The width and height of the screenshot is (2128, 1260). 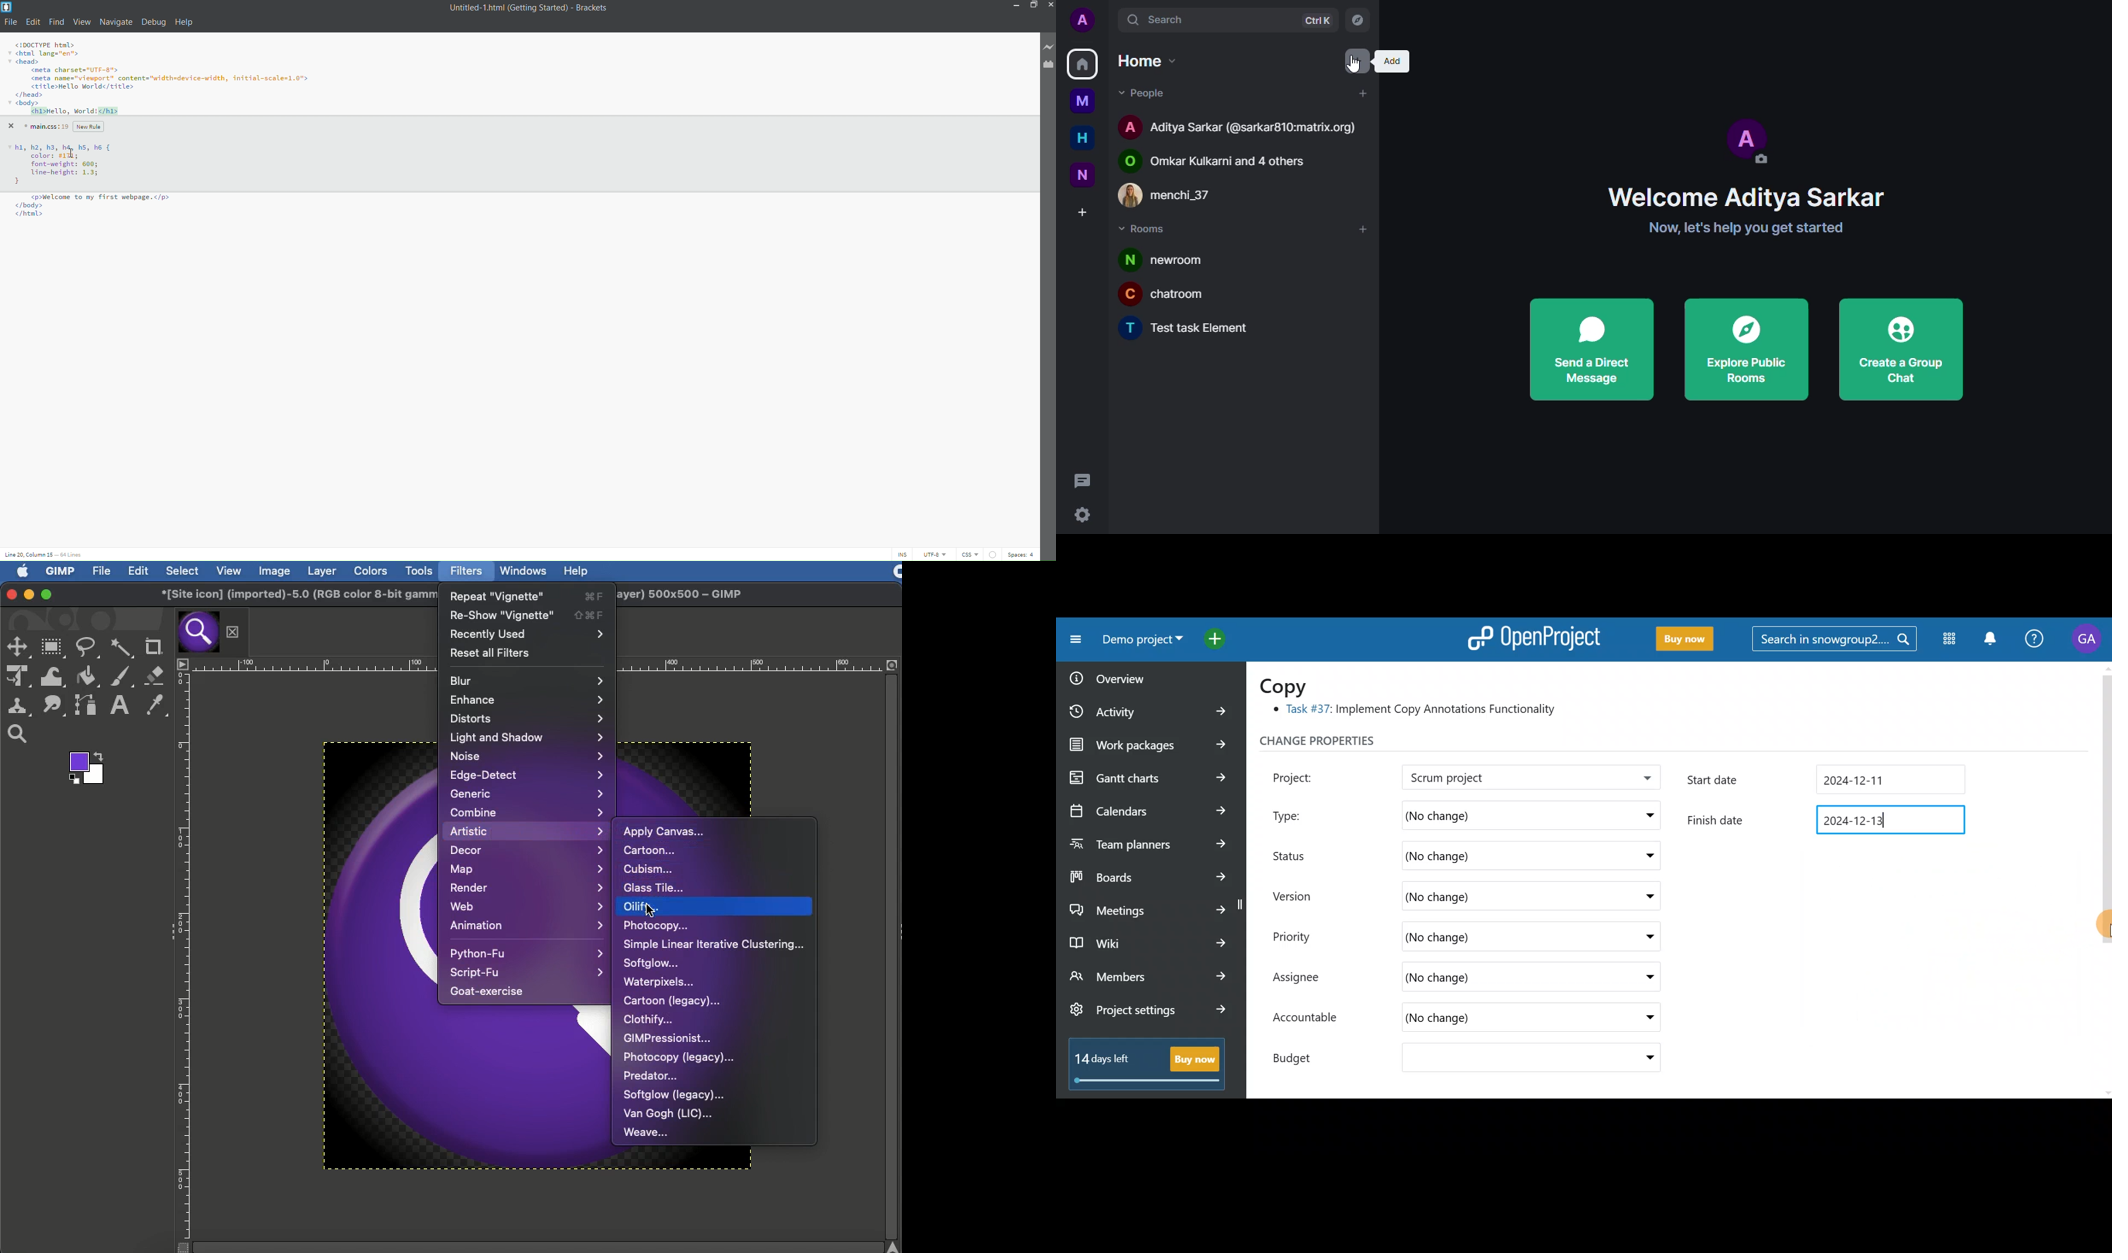 What do you see at coordinates (139, 571) in the screenshot?
I see `Edit` at bounding box center [139, 571].